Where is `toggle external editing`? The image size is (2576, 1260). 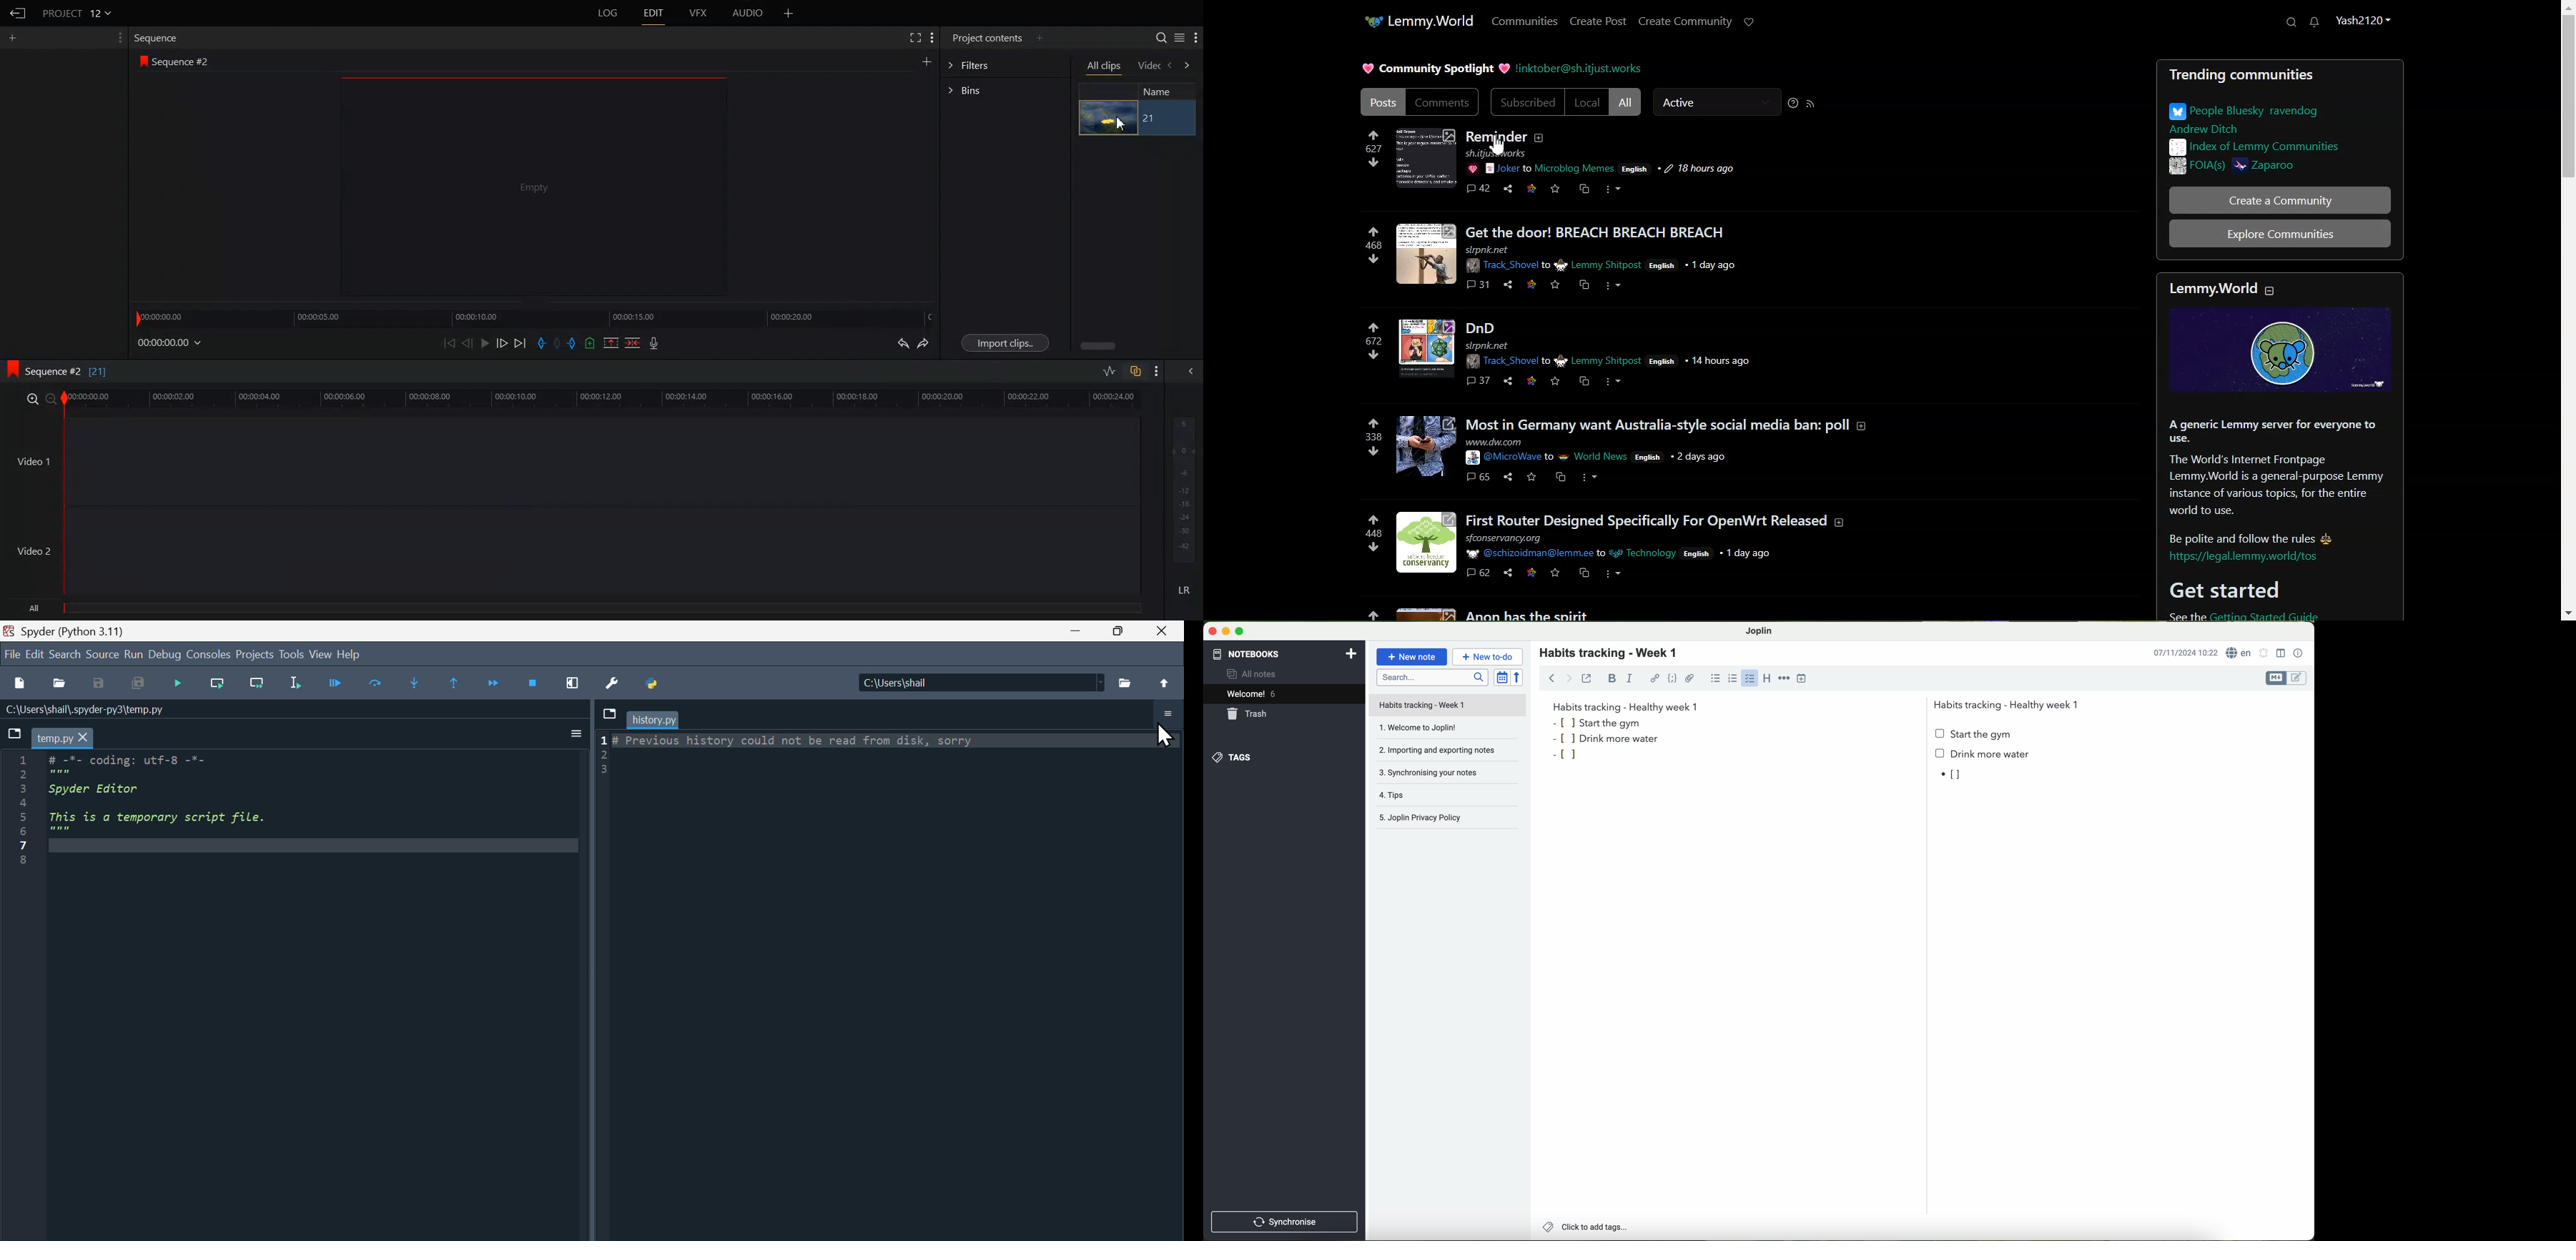 toggle external editing is located at coordinates (1586, 678).